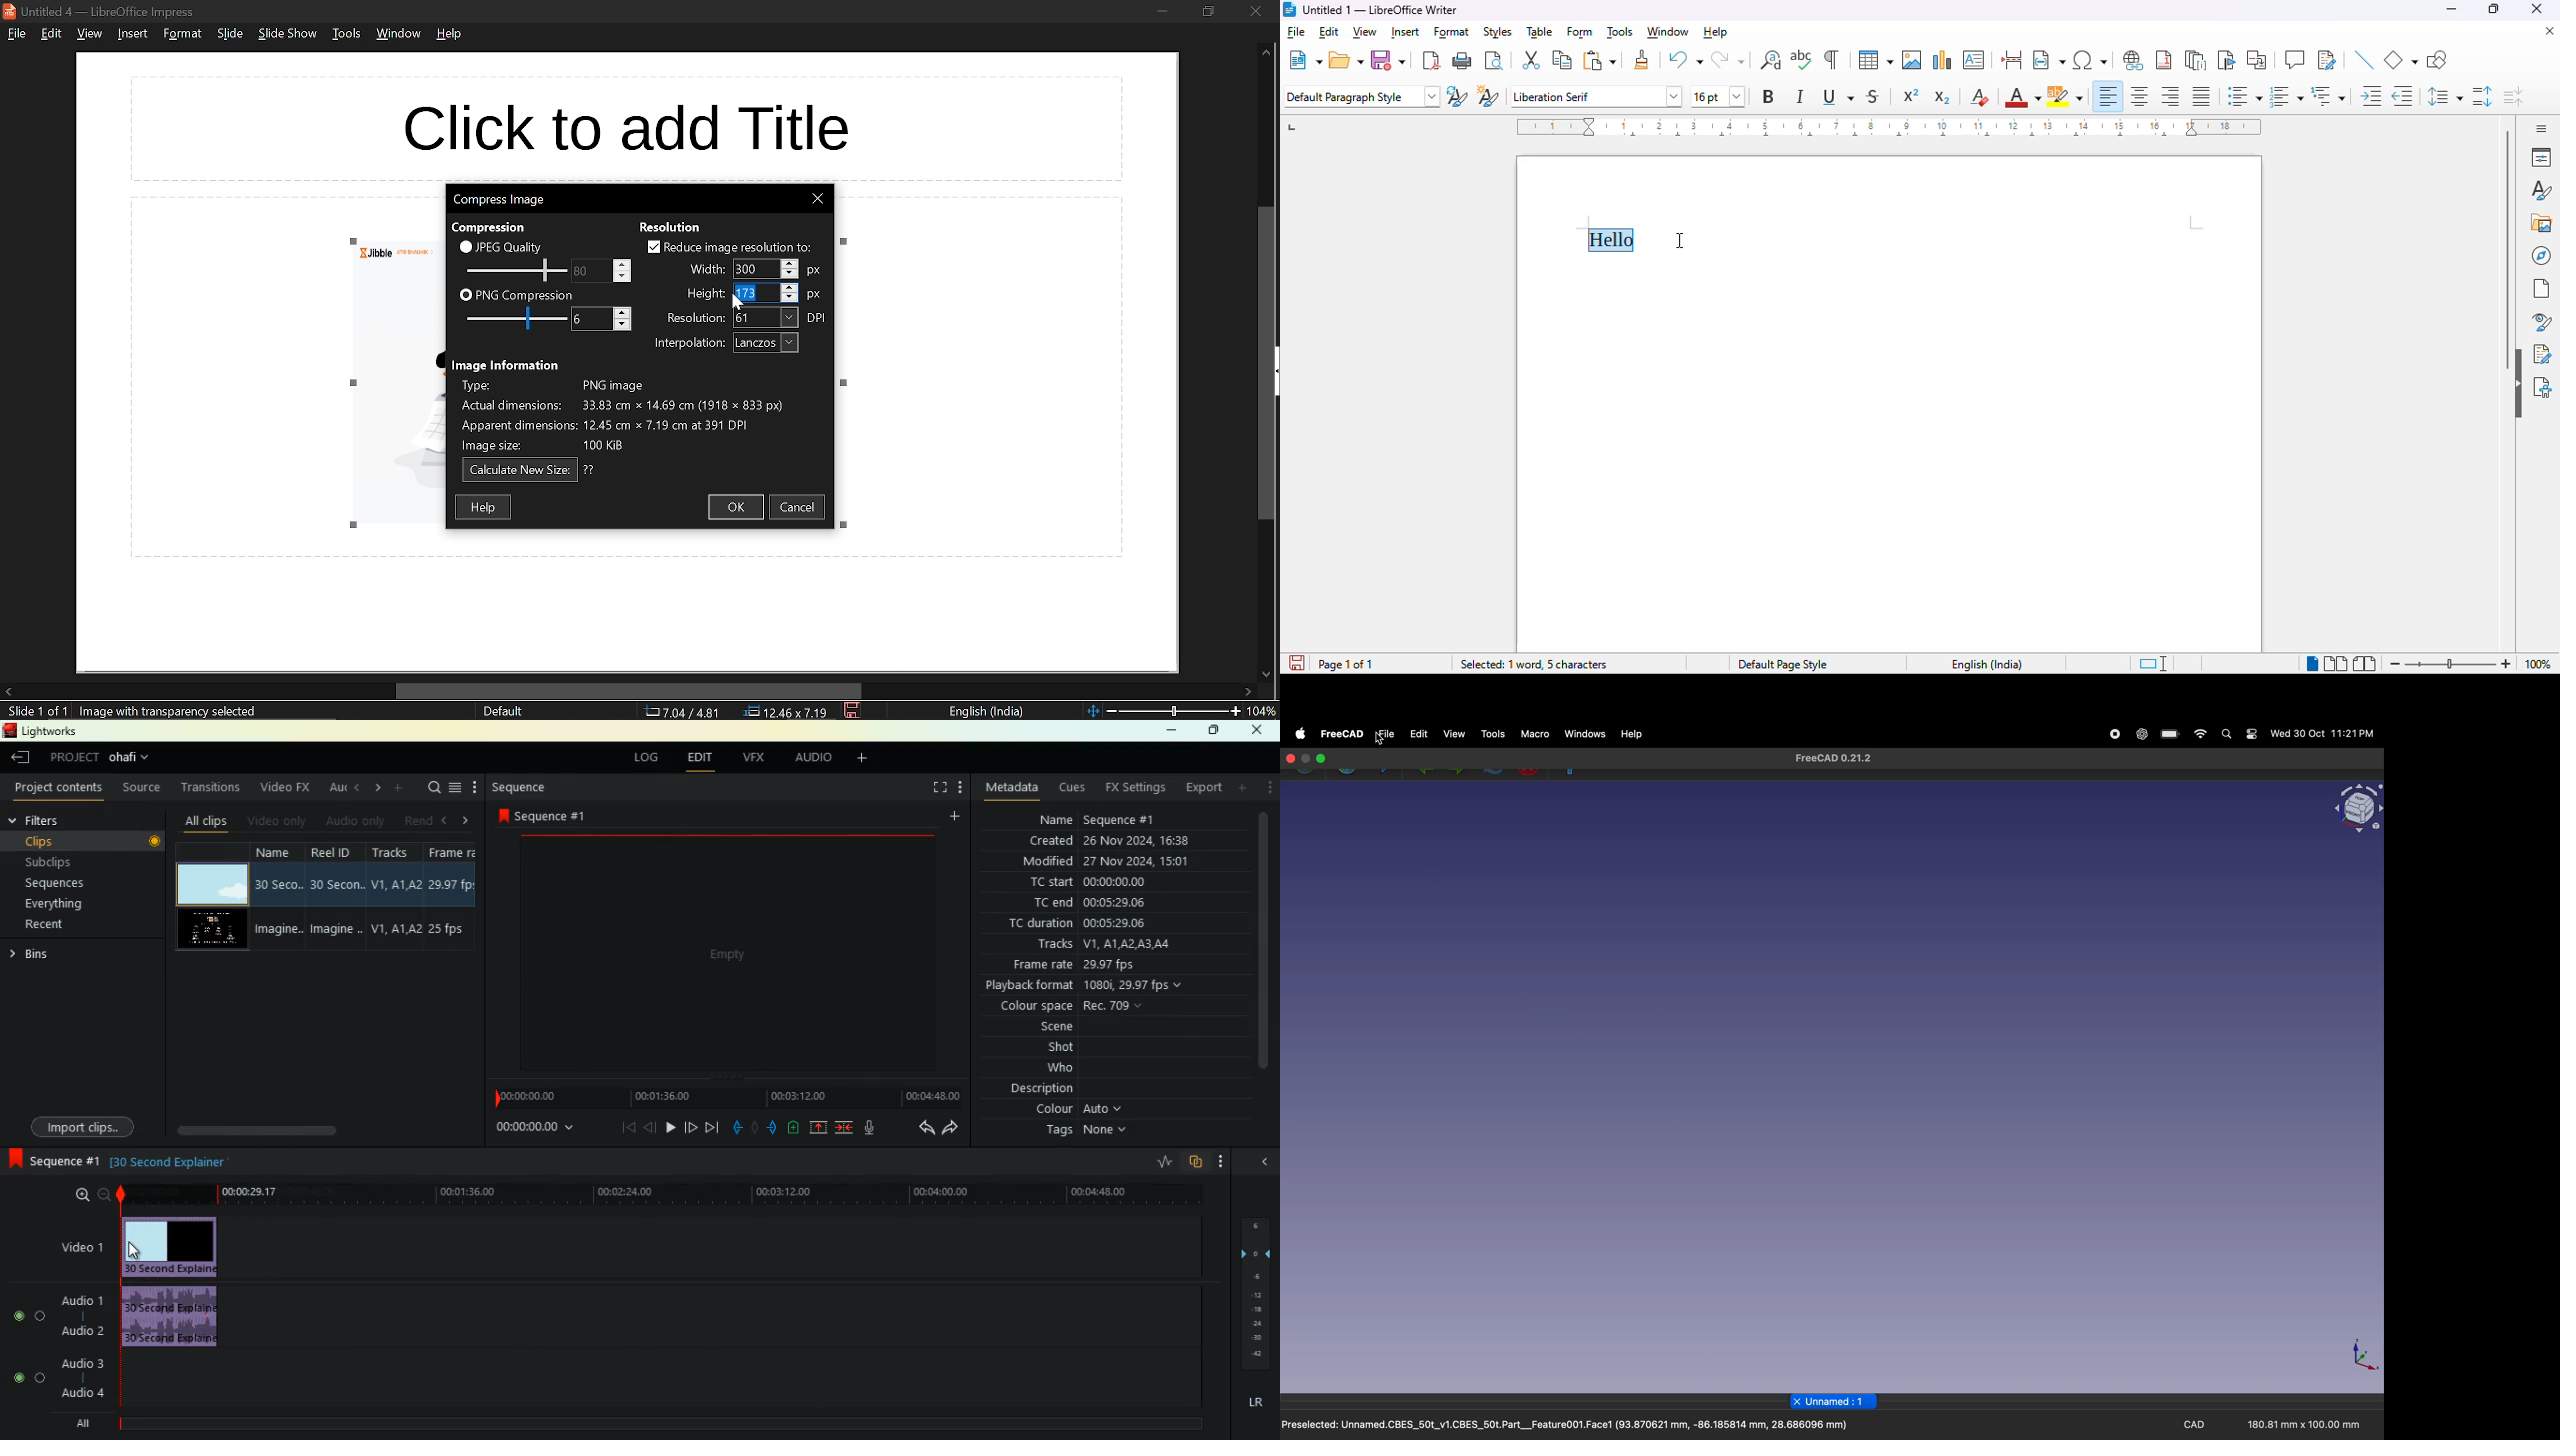 The image size is (2576, 1456). Describe the element at coordinates (73, 1244) in the screenshot. I see `video` at that location.